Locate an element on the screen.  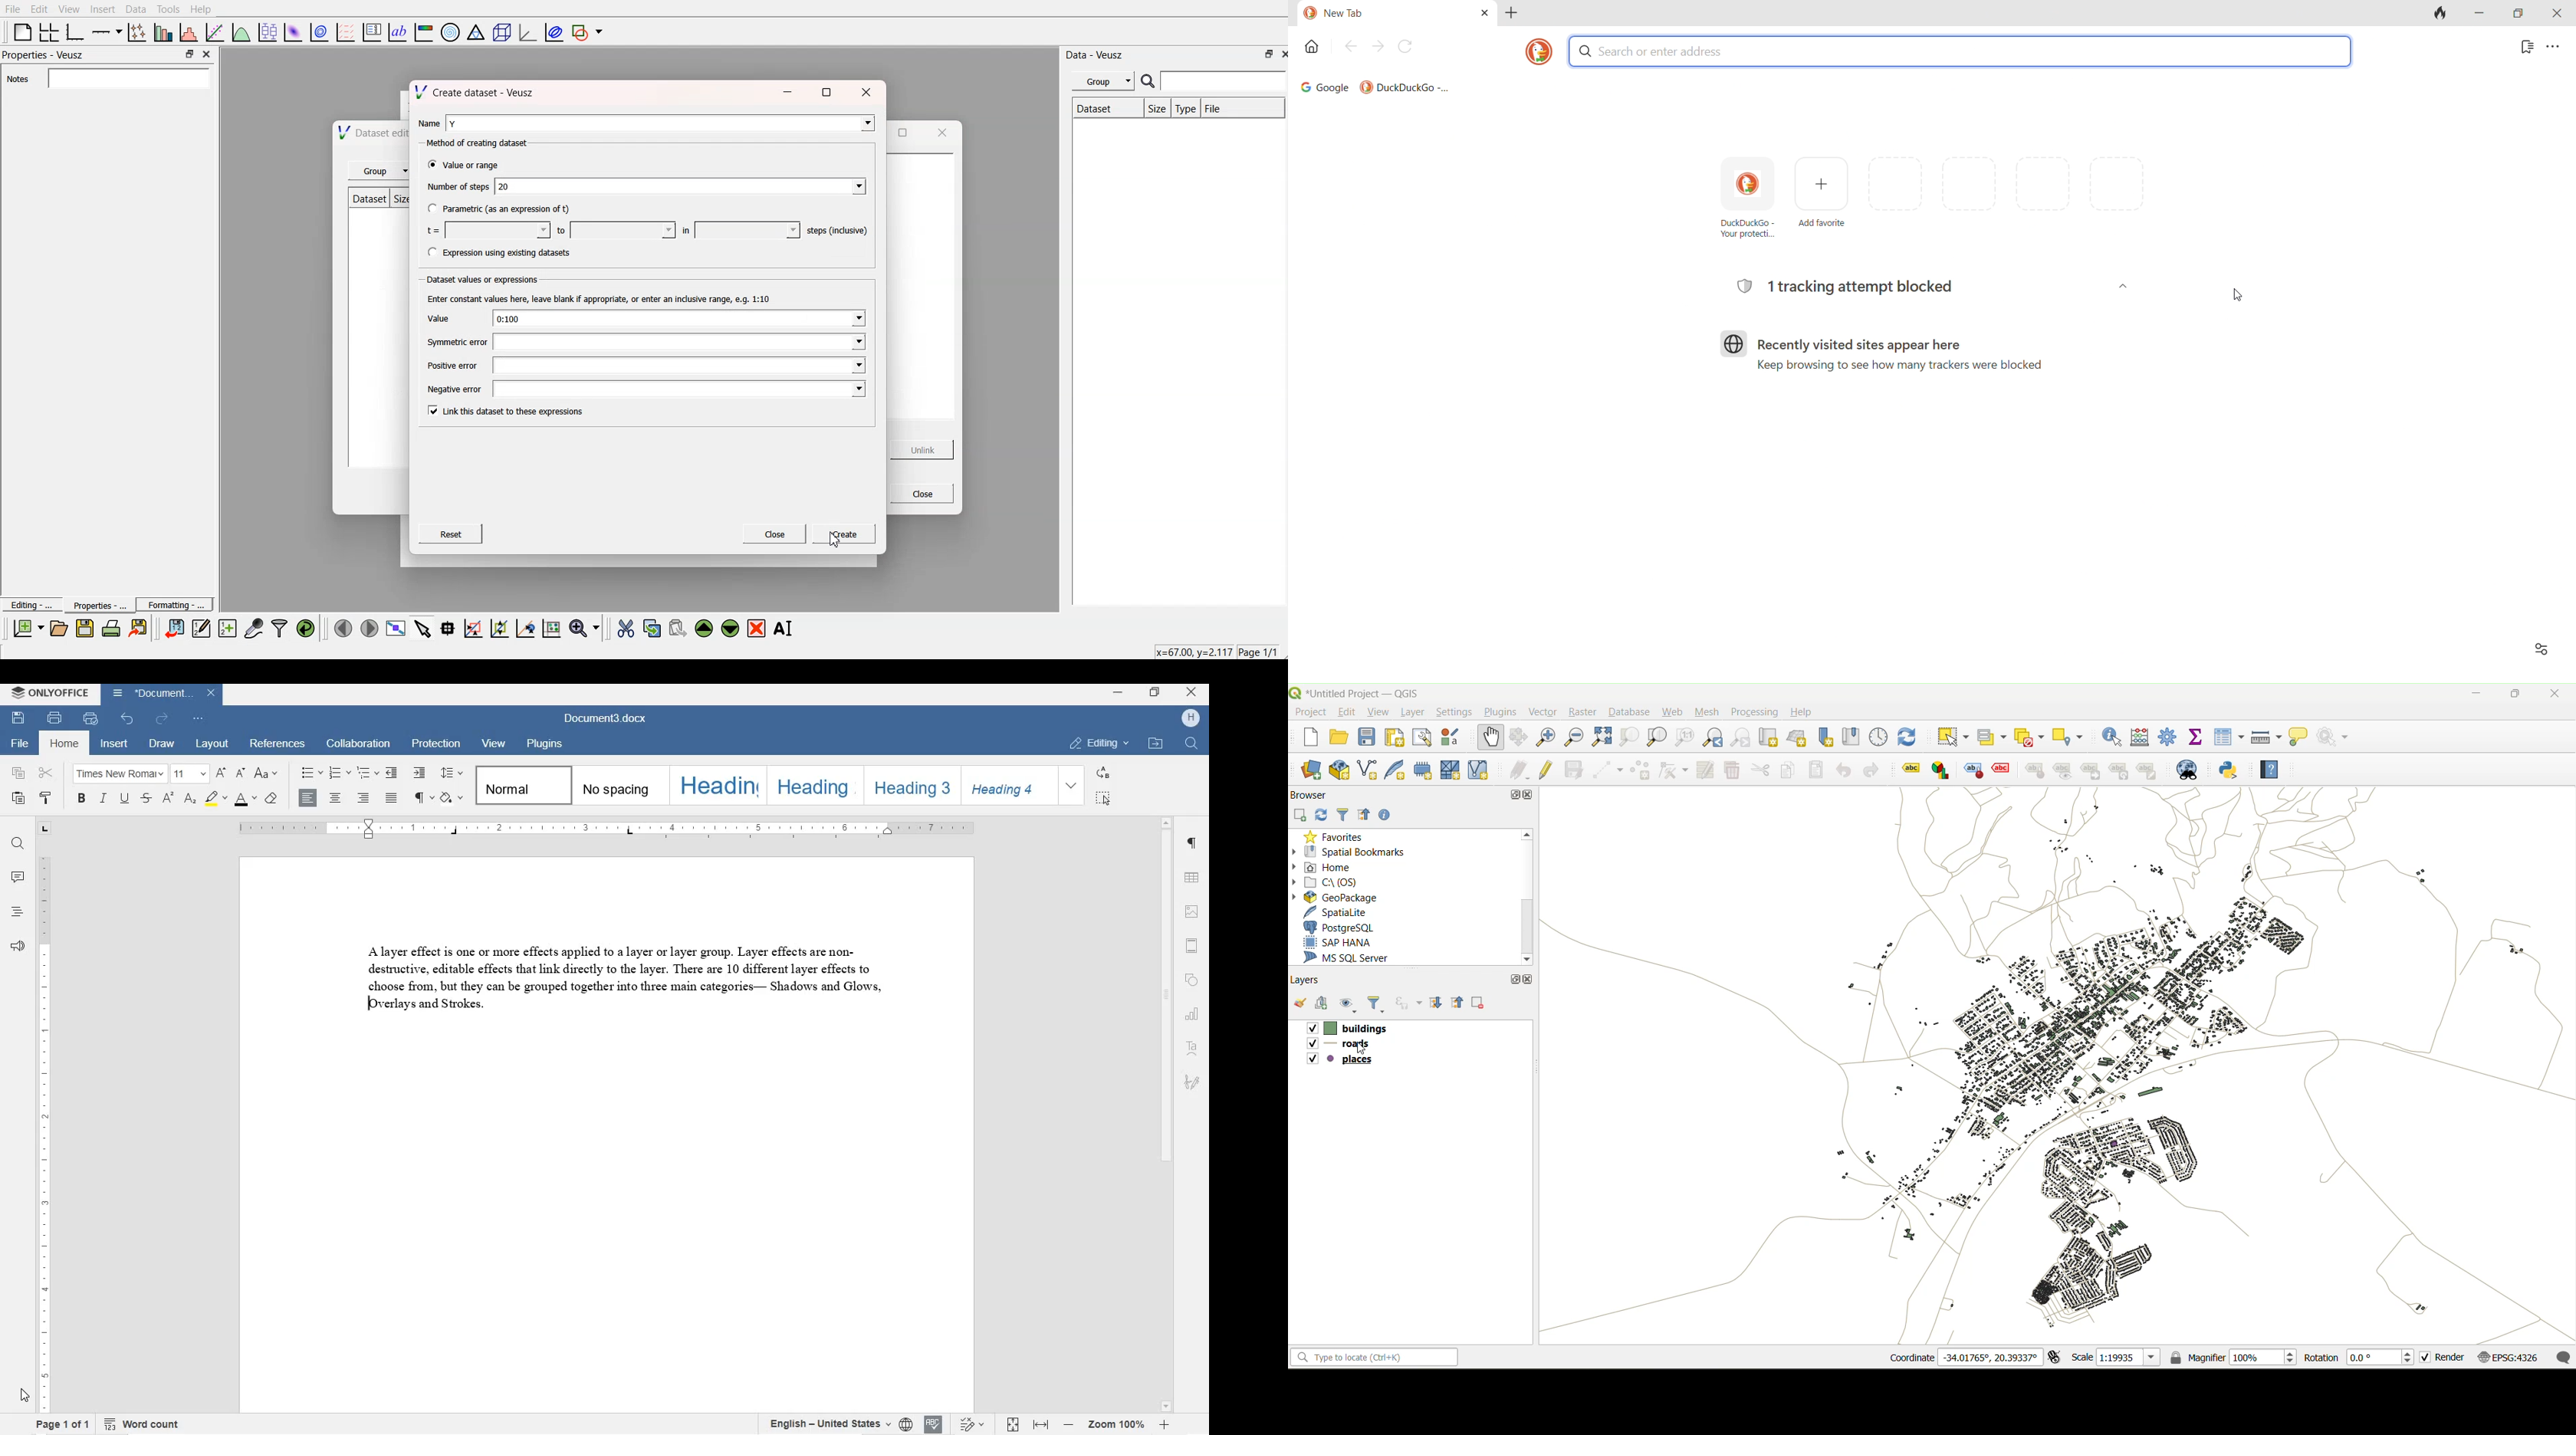
SHAPE is located at coordinates (1192, 976).